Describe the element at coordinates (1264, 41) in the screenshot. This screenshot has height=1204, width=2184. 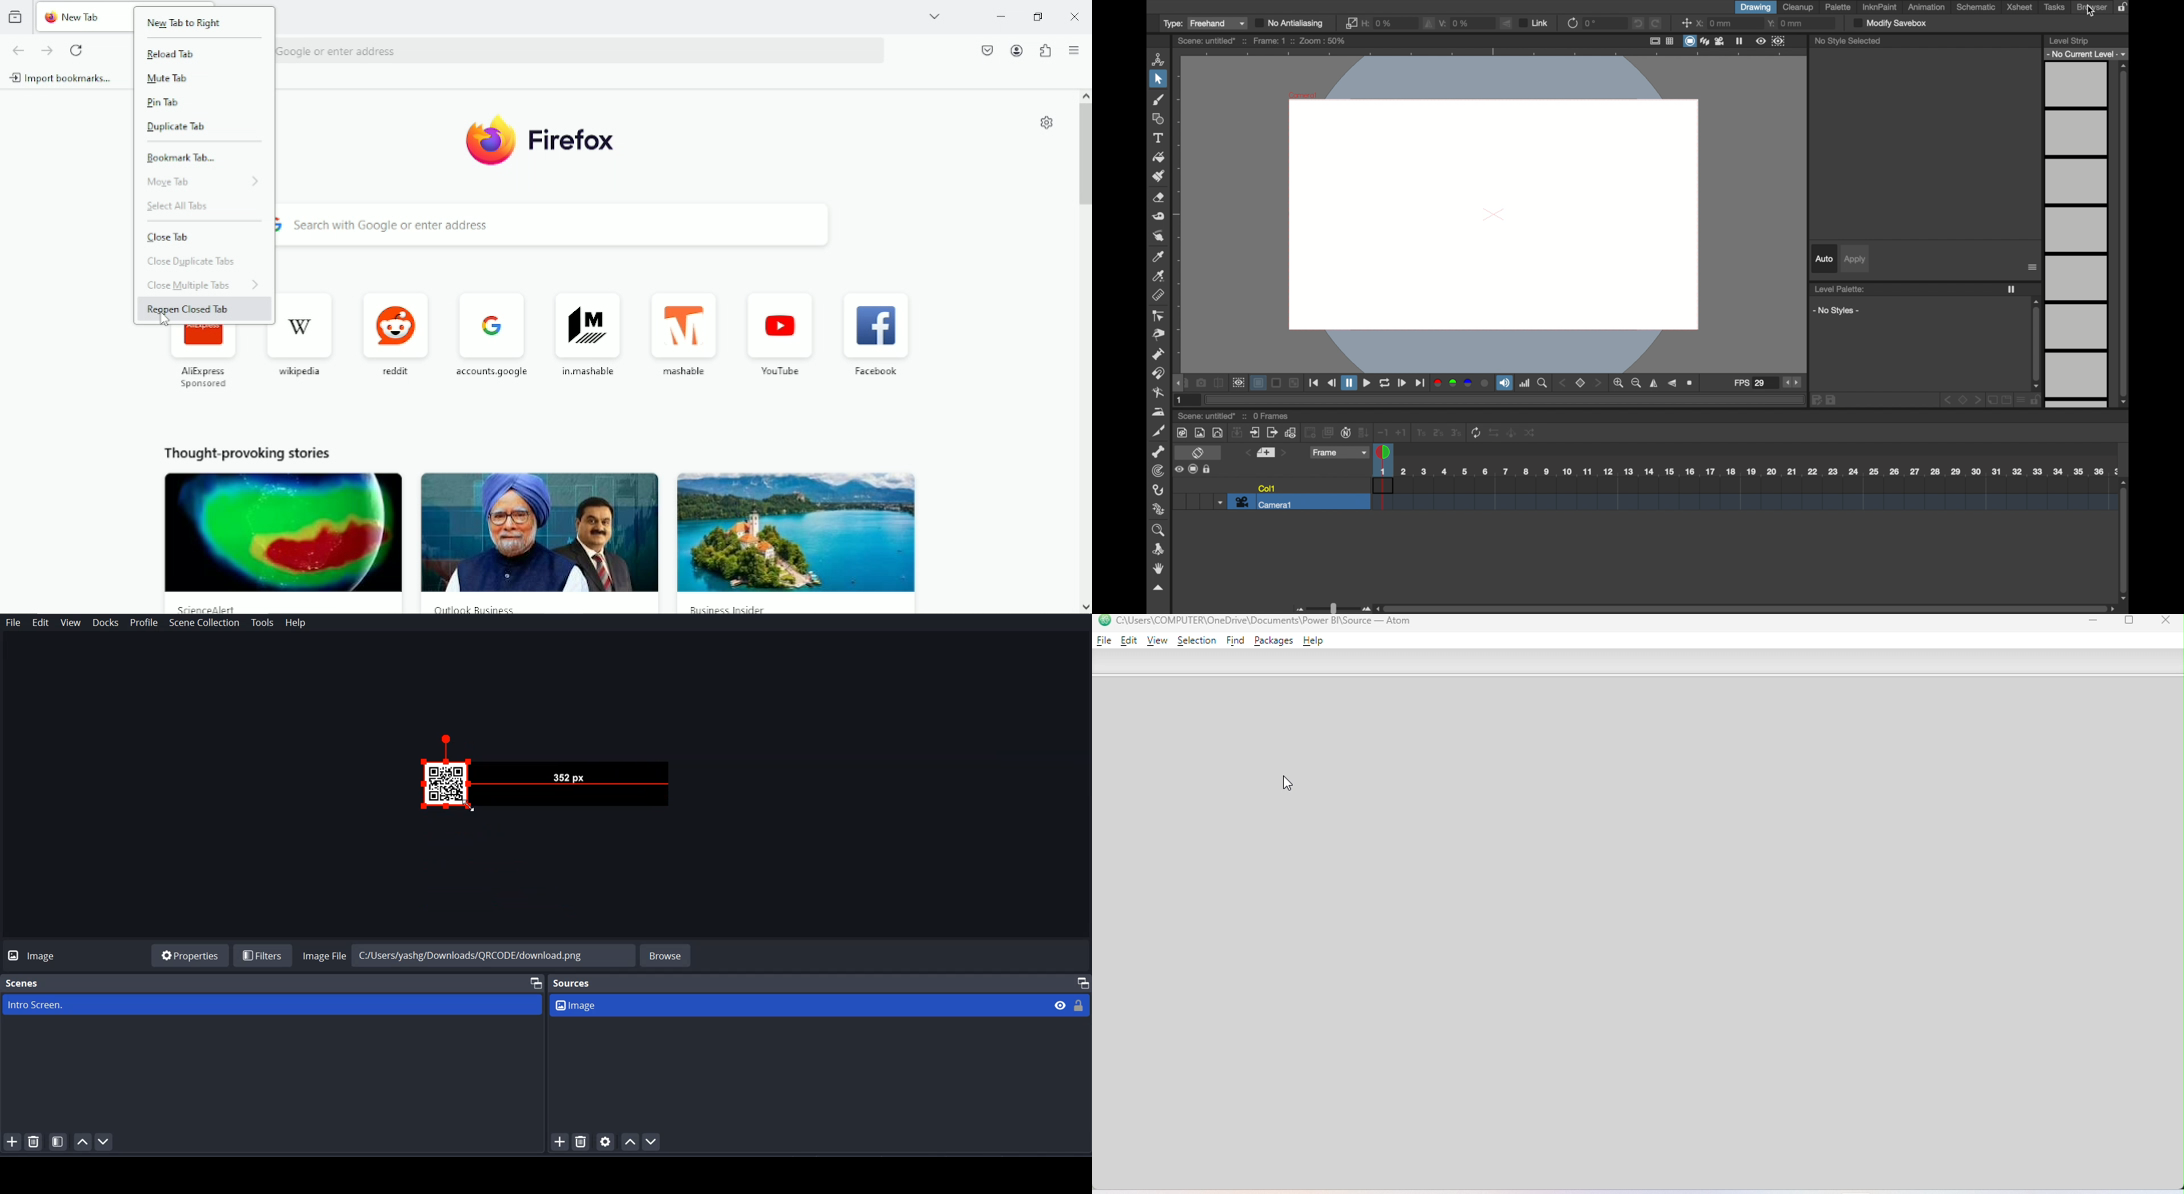
I see `scene: untitled* :: Frame: 1 :: Zoom: 50%` at that location.